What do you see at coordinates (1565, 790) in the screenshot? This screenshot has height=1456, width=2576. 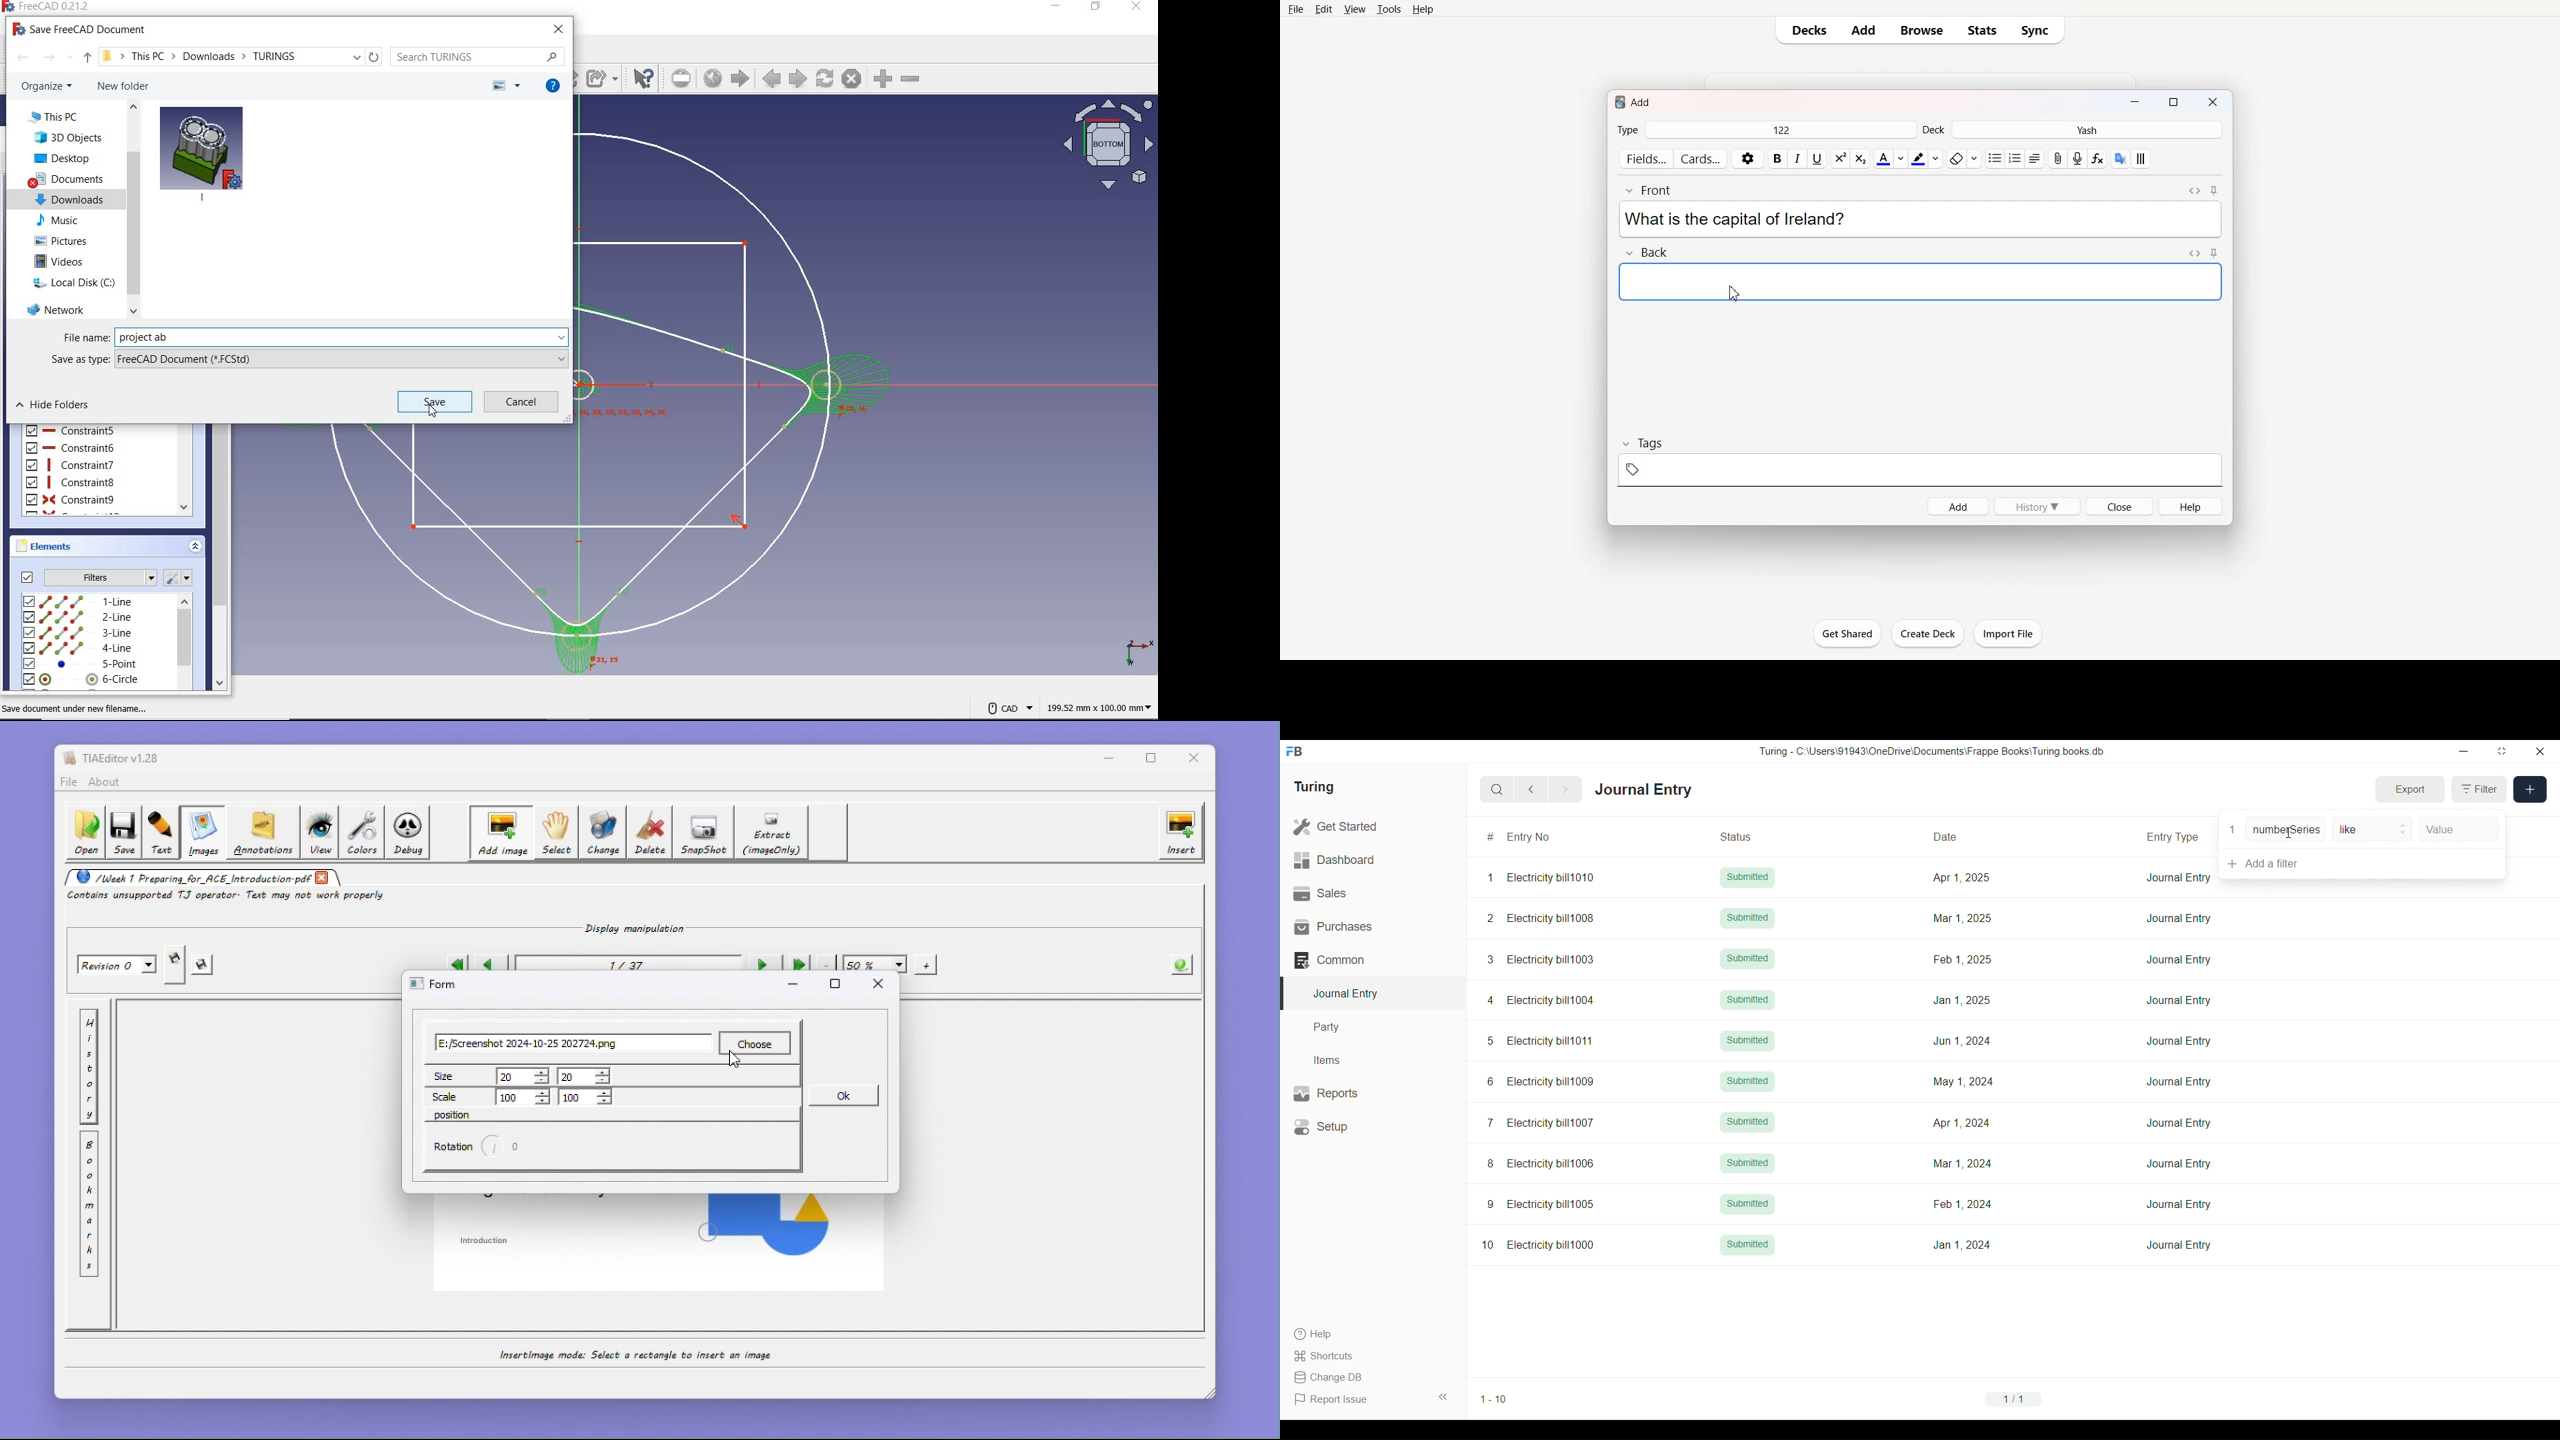 I see `Next` at bounding box center [1565, 790].